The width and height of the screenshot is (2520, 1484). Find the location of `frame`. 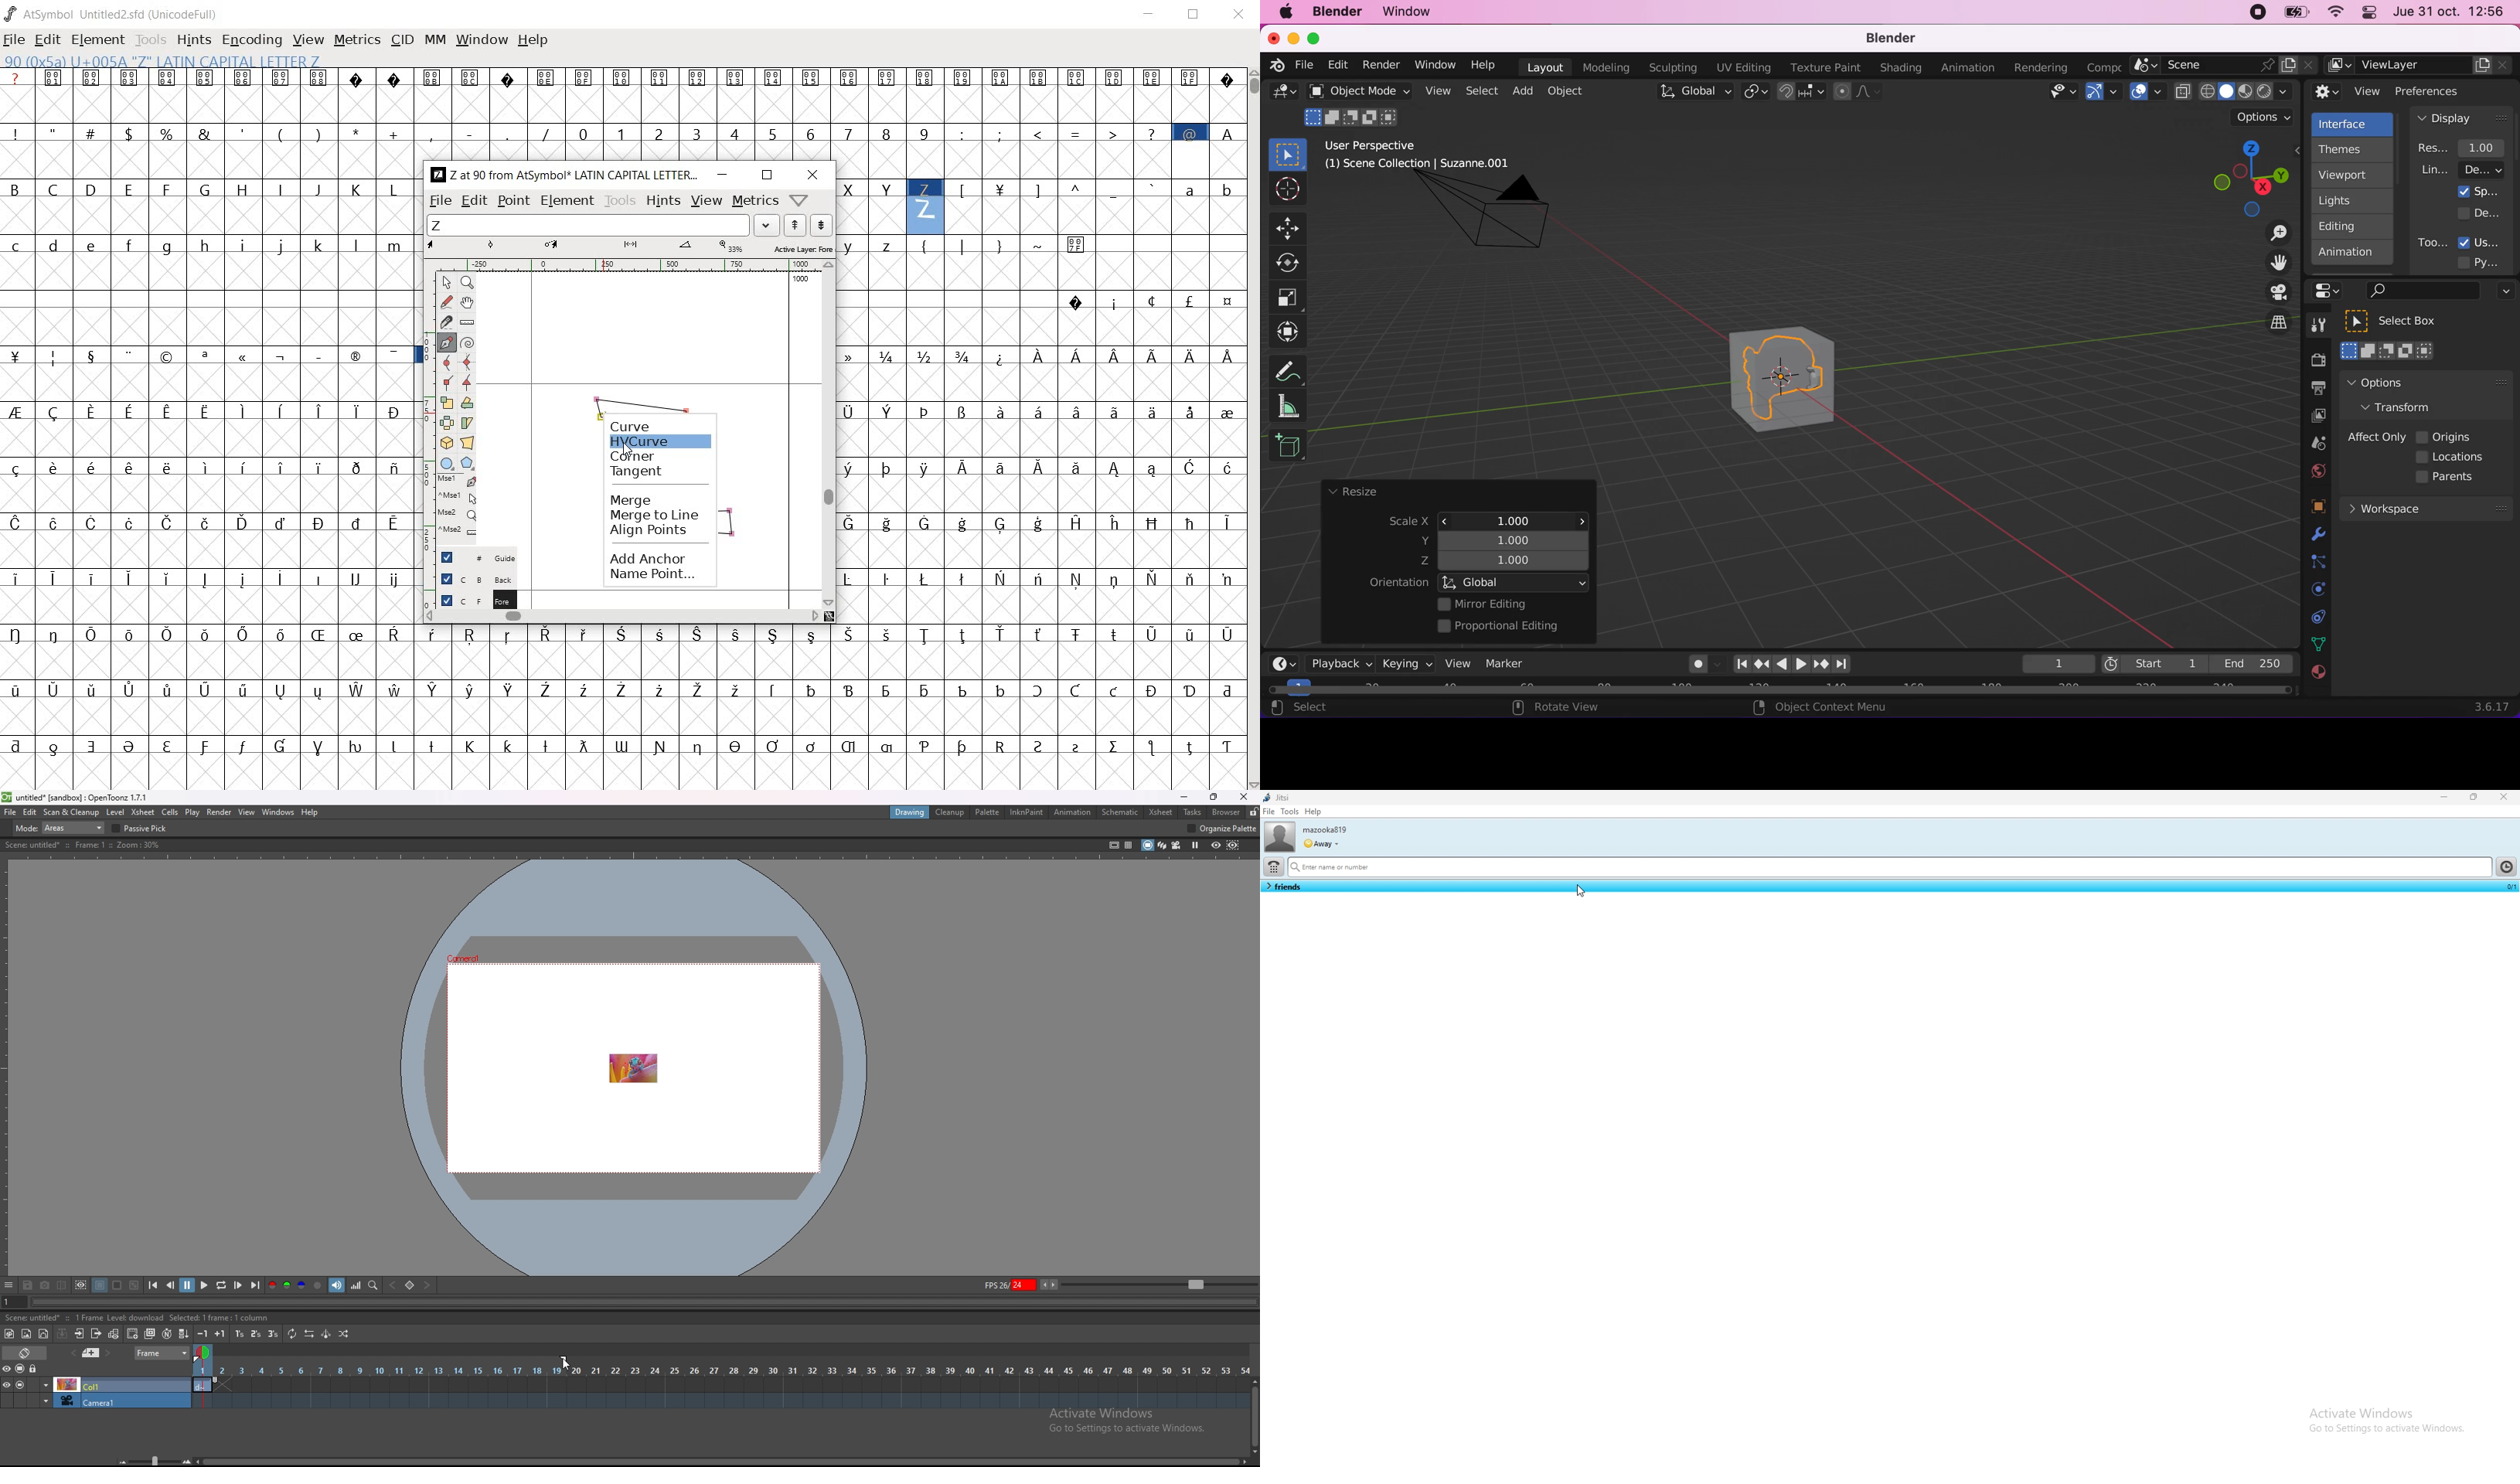

frame is located at coordinates (162, 1353).